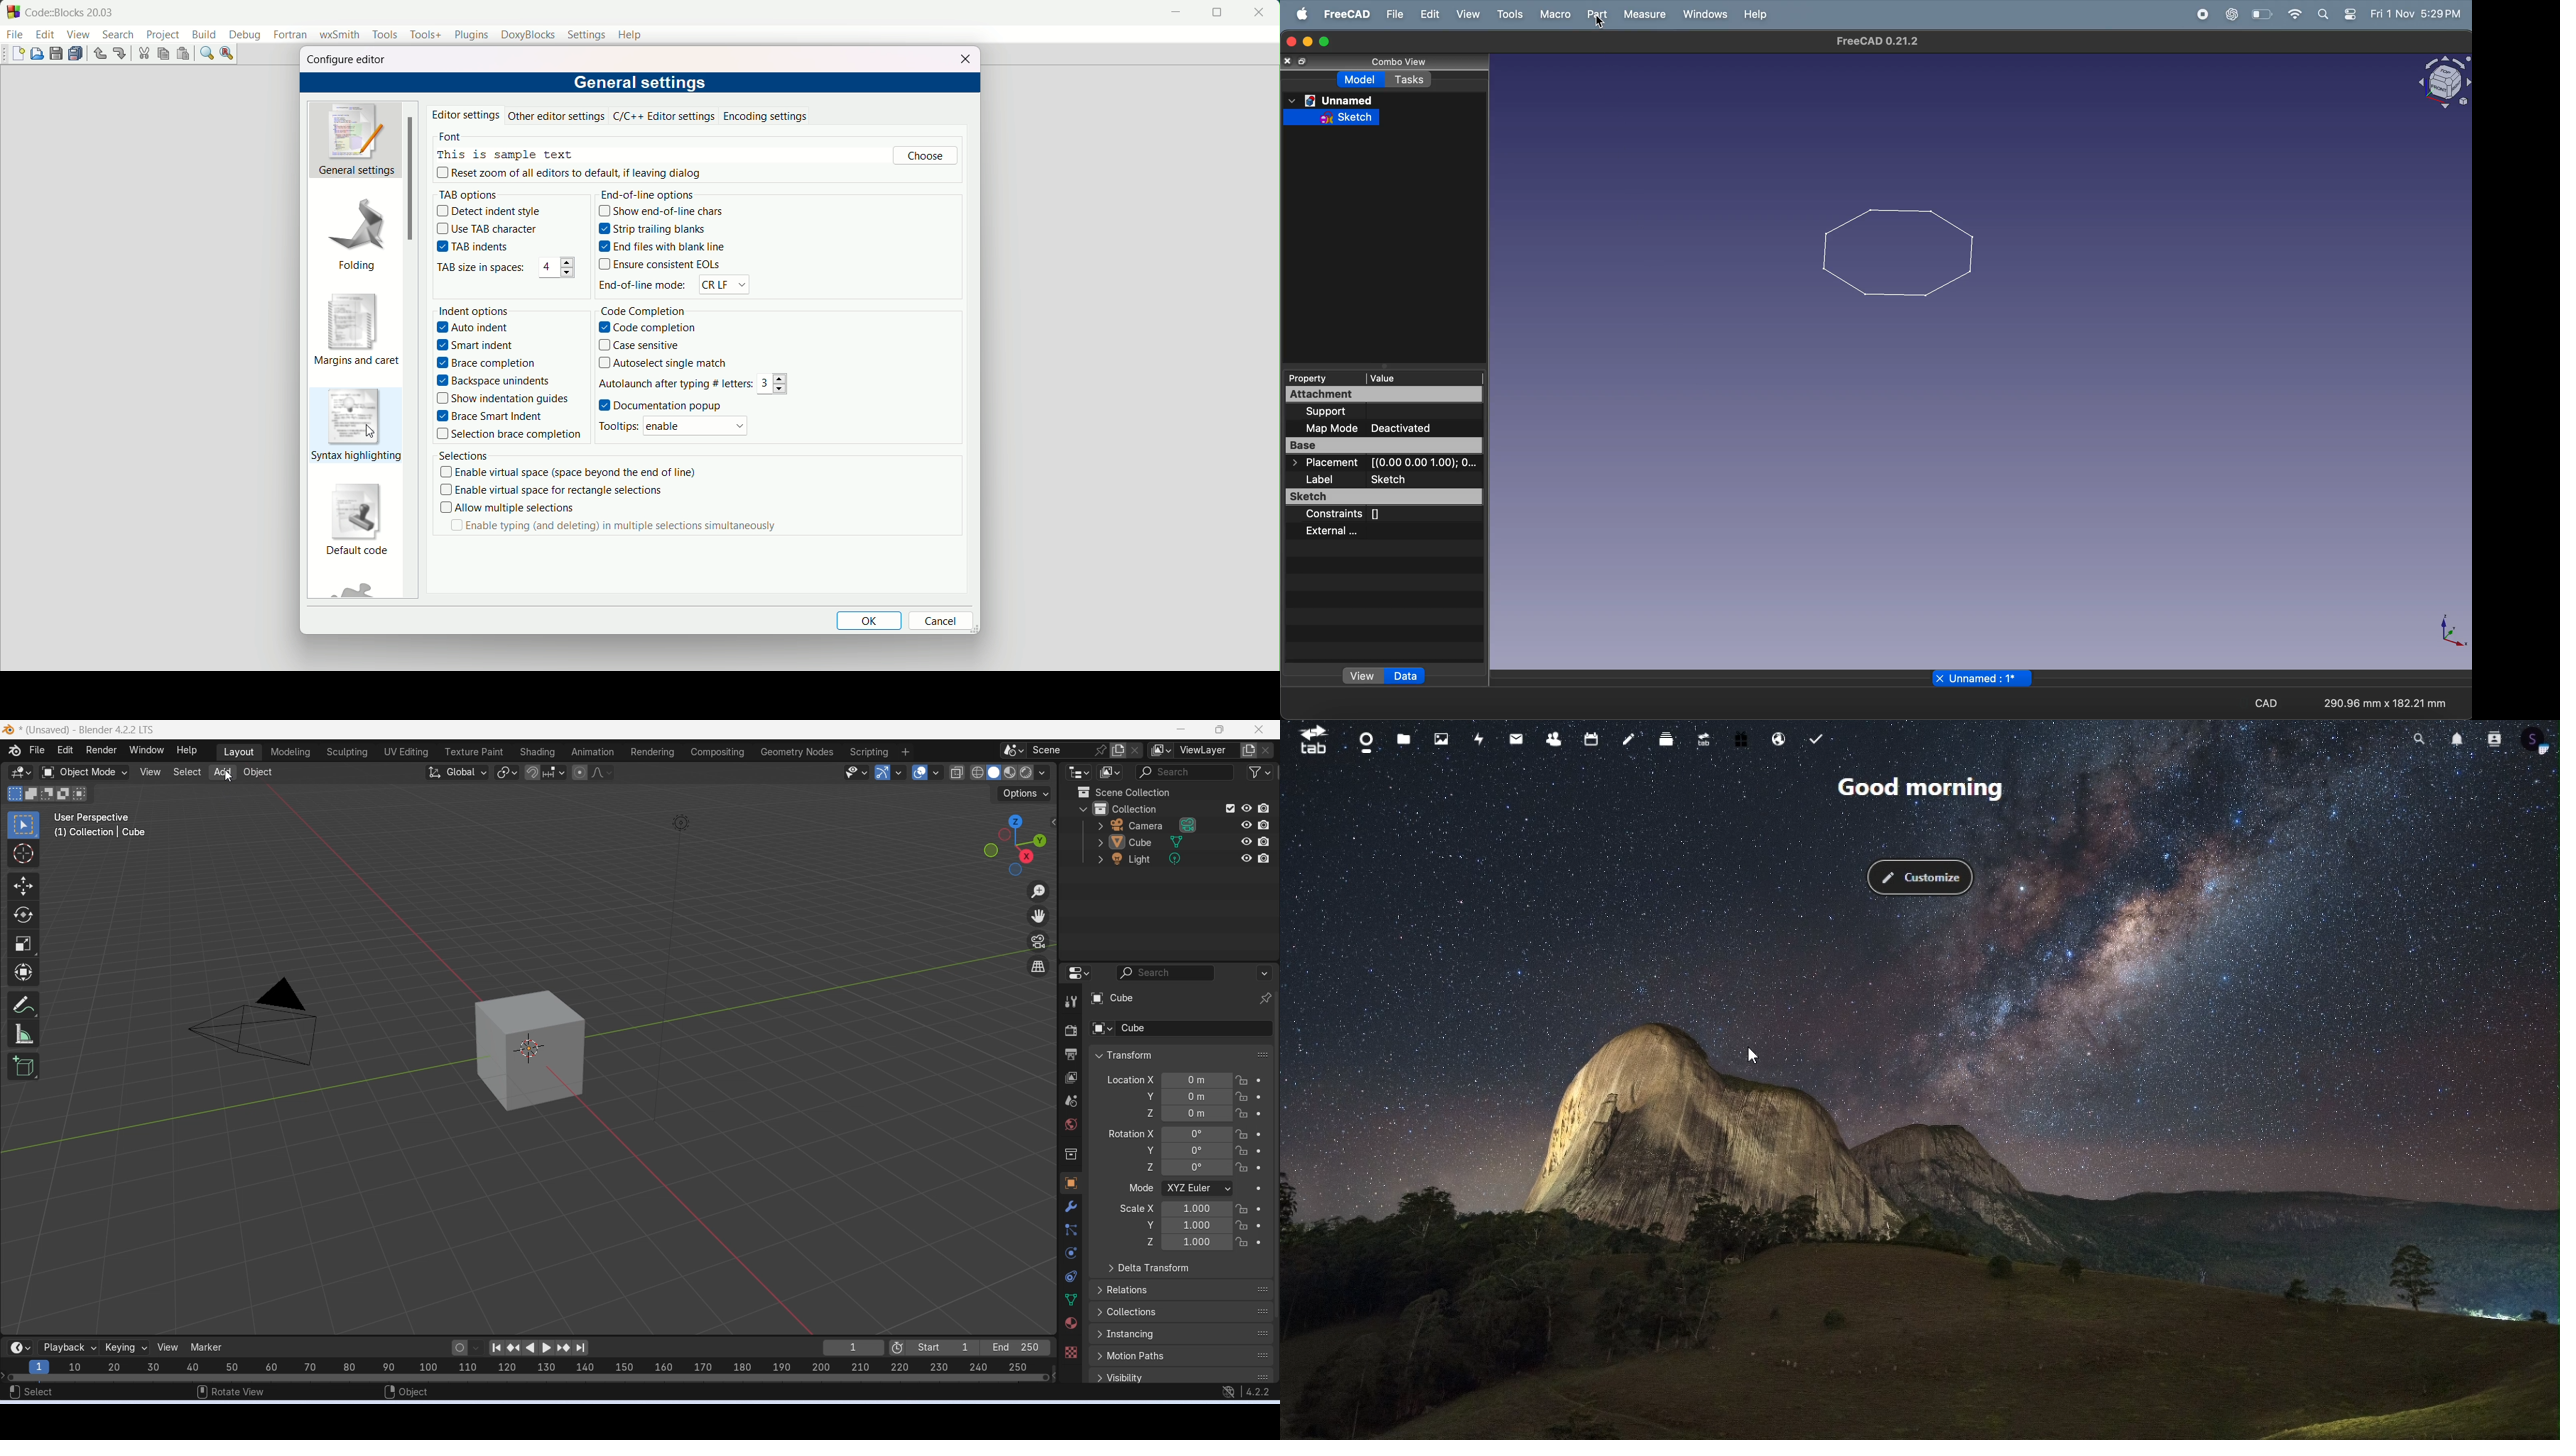  I want to click on animate property, so click(1258, 1134).